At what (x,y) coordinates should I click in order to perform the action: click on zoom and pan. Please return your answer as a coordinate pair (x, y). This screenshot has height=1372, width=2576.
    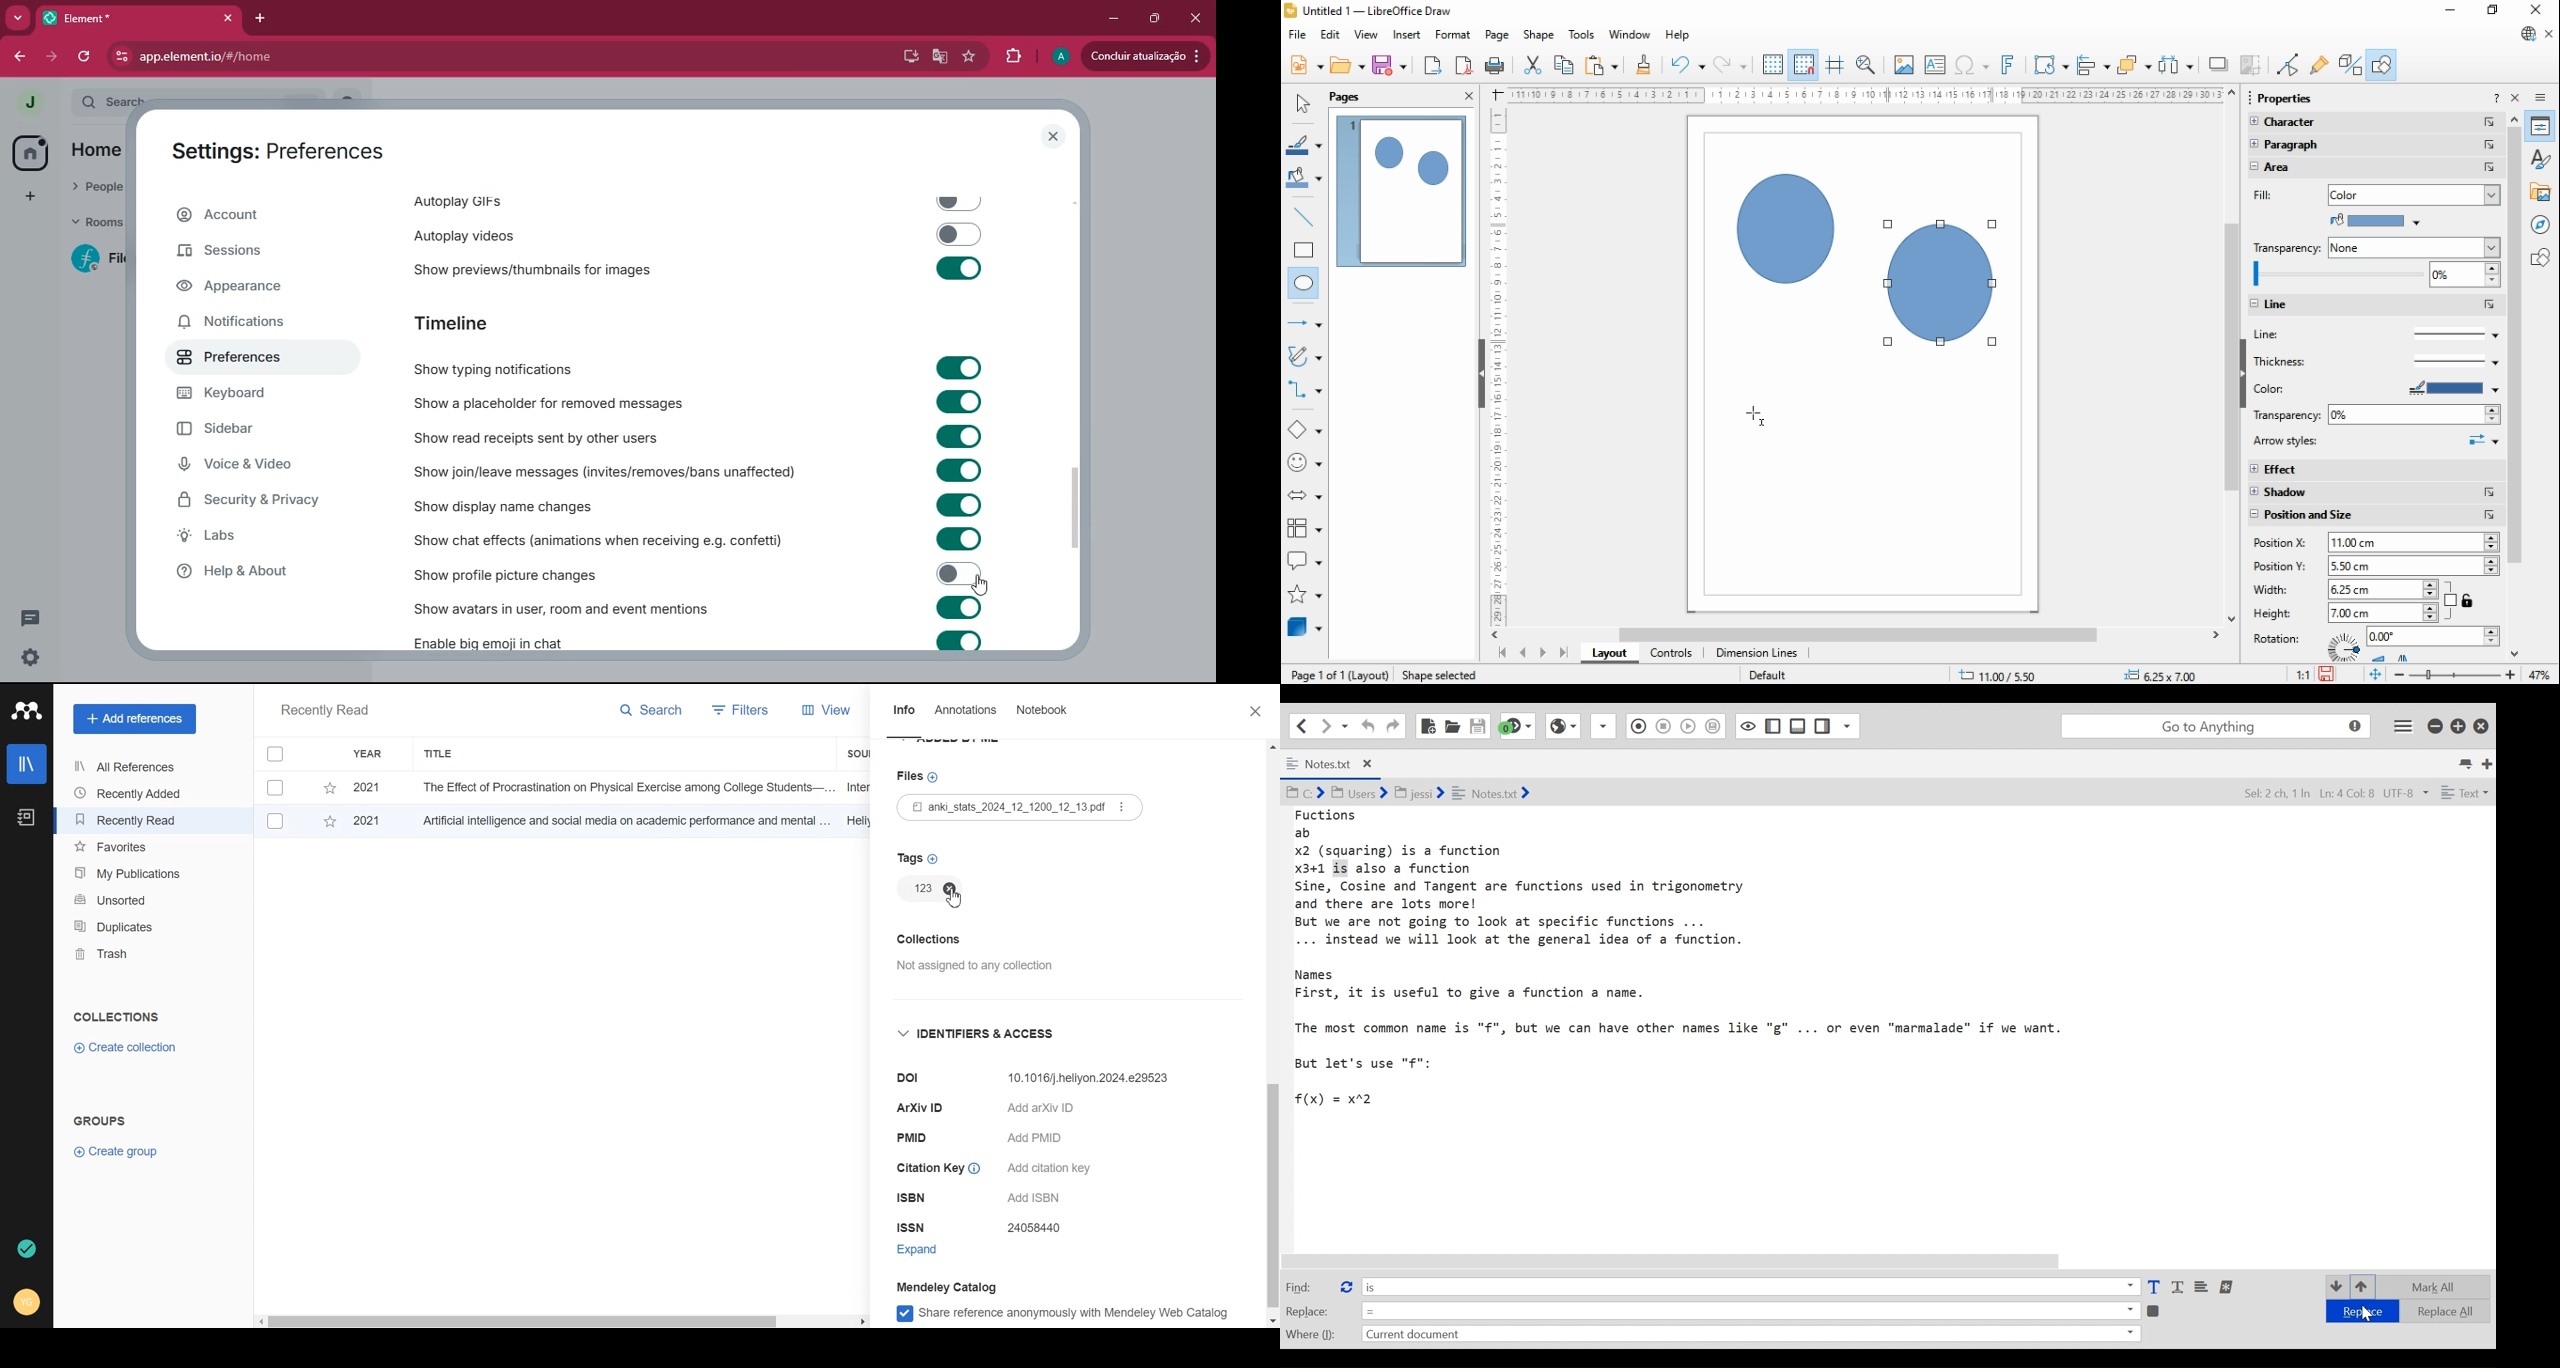
    Looking at the image, I should click on (1866, 66).